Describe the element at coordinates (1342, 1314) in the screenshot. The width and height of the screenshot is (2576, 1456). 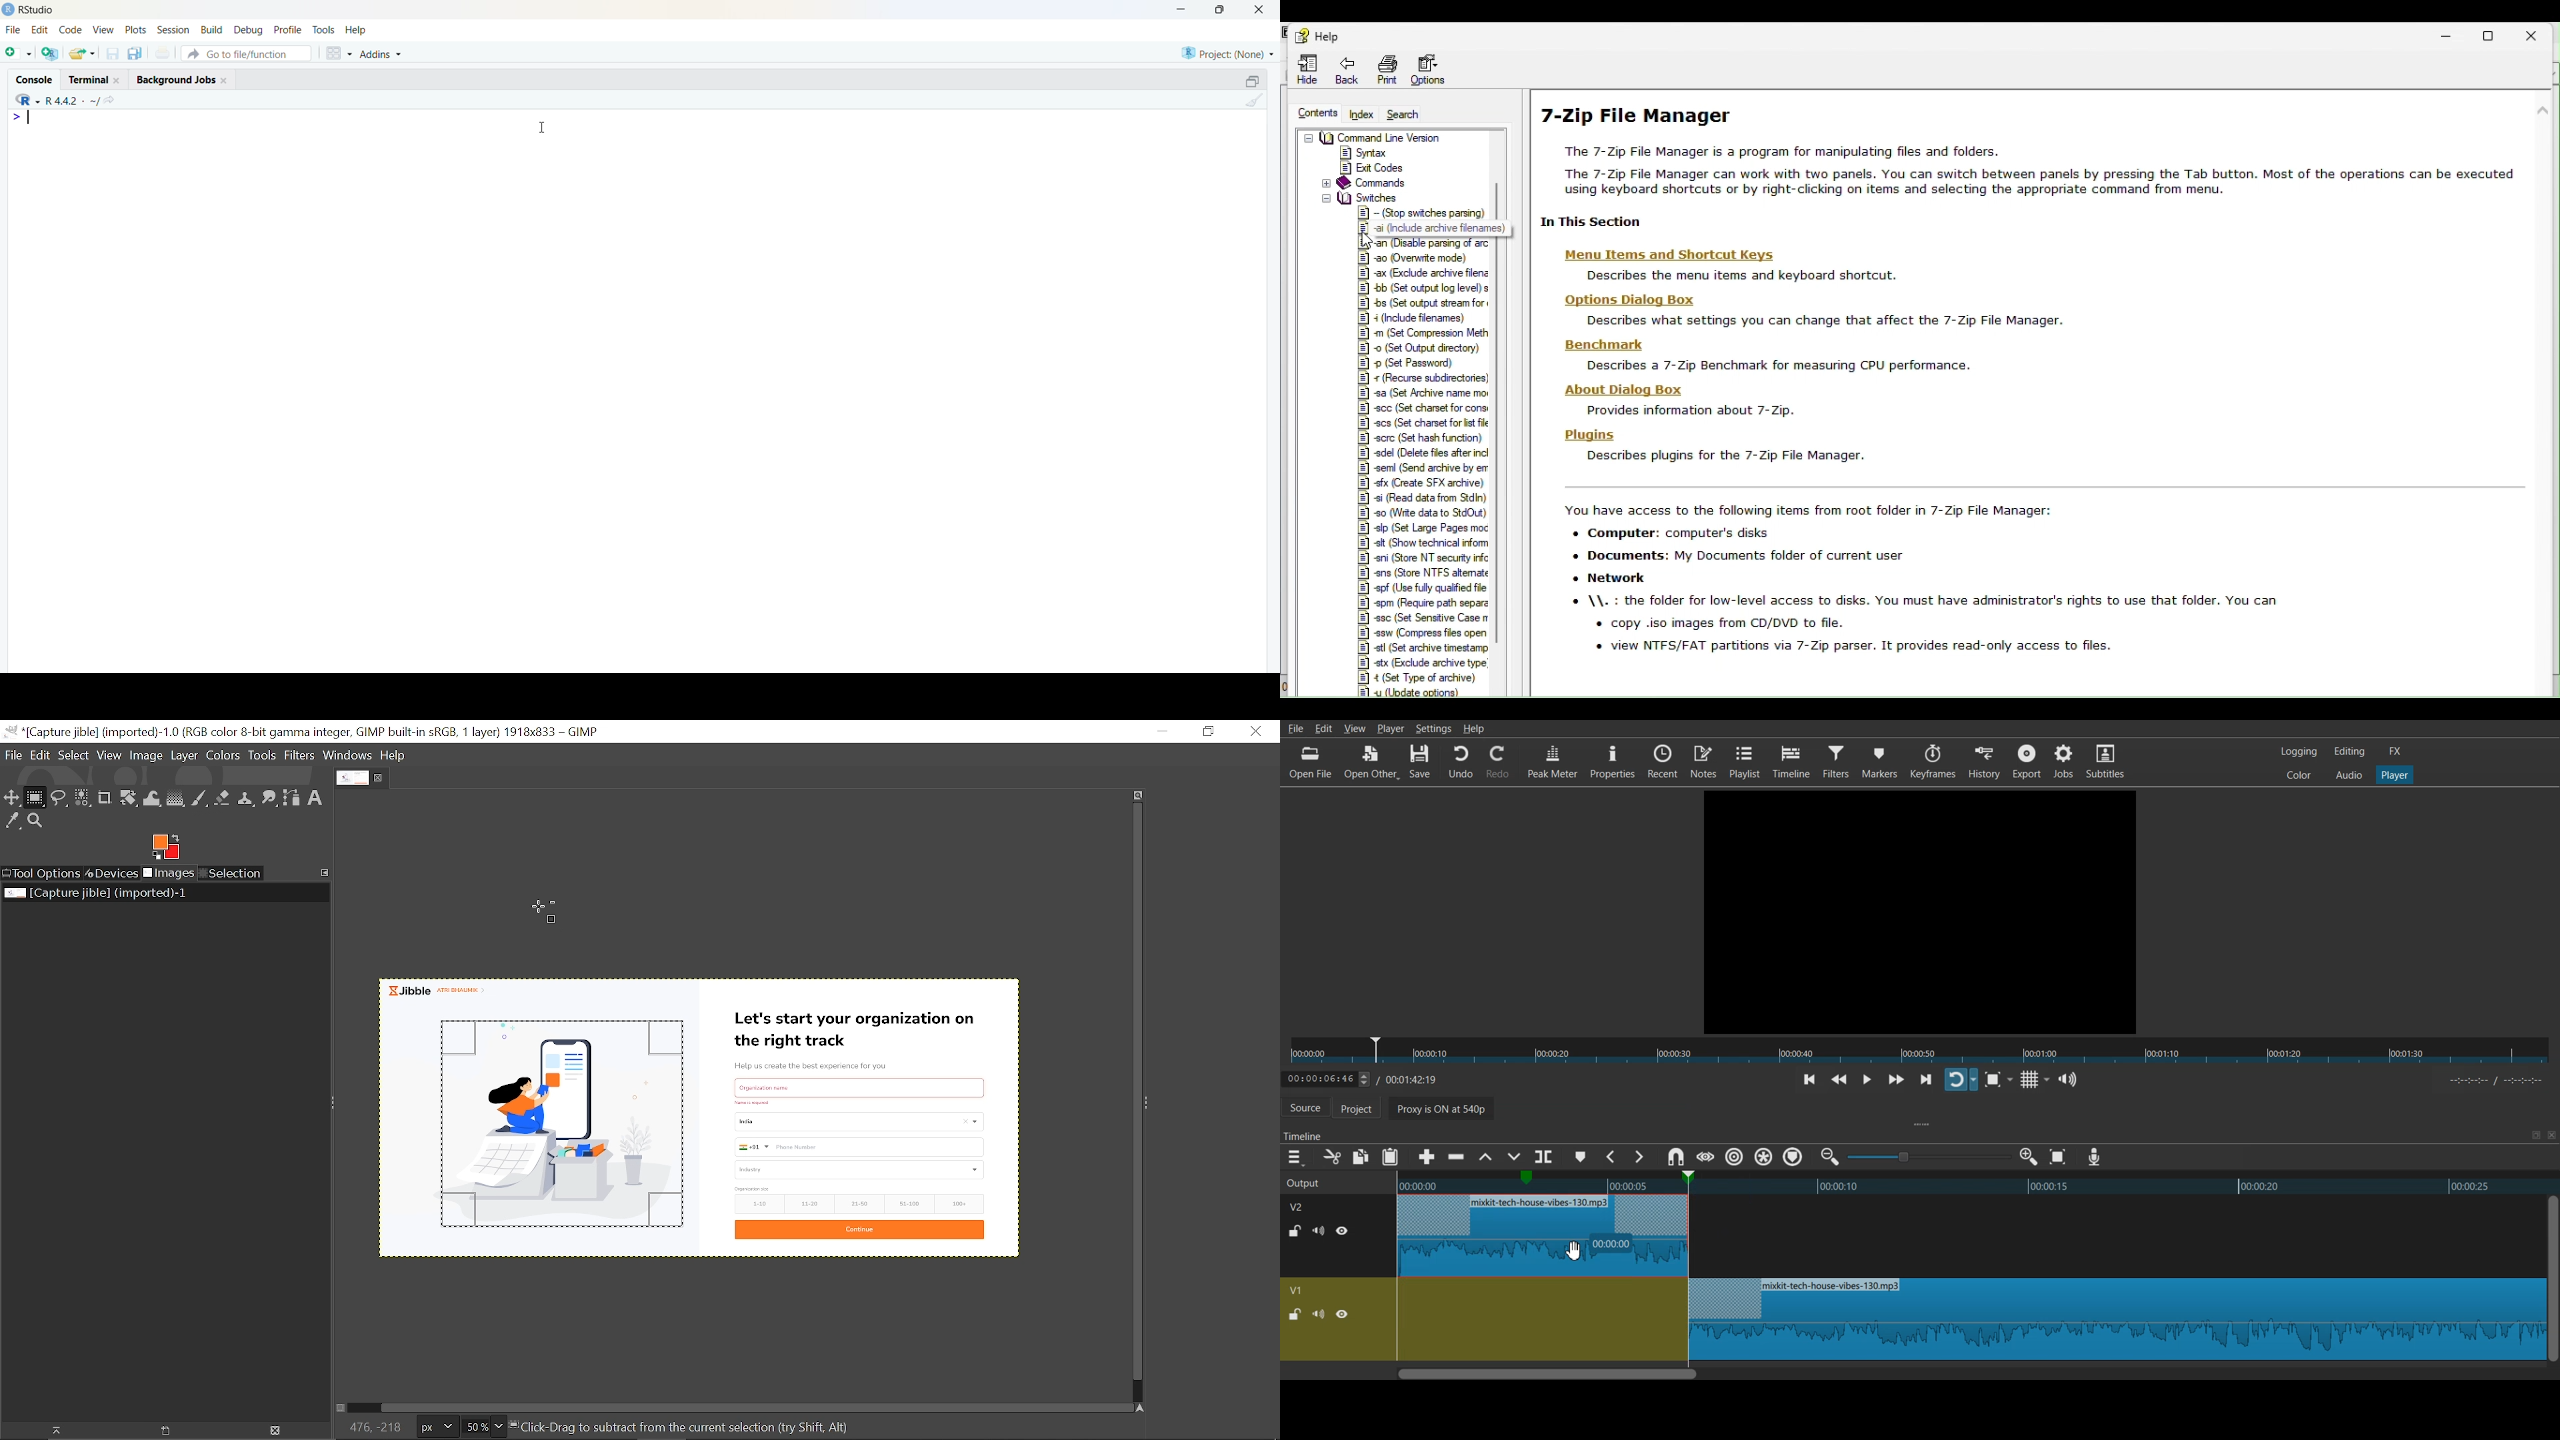
I see `Hide` at that location.